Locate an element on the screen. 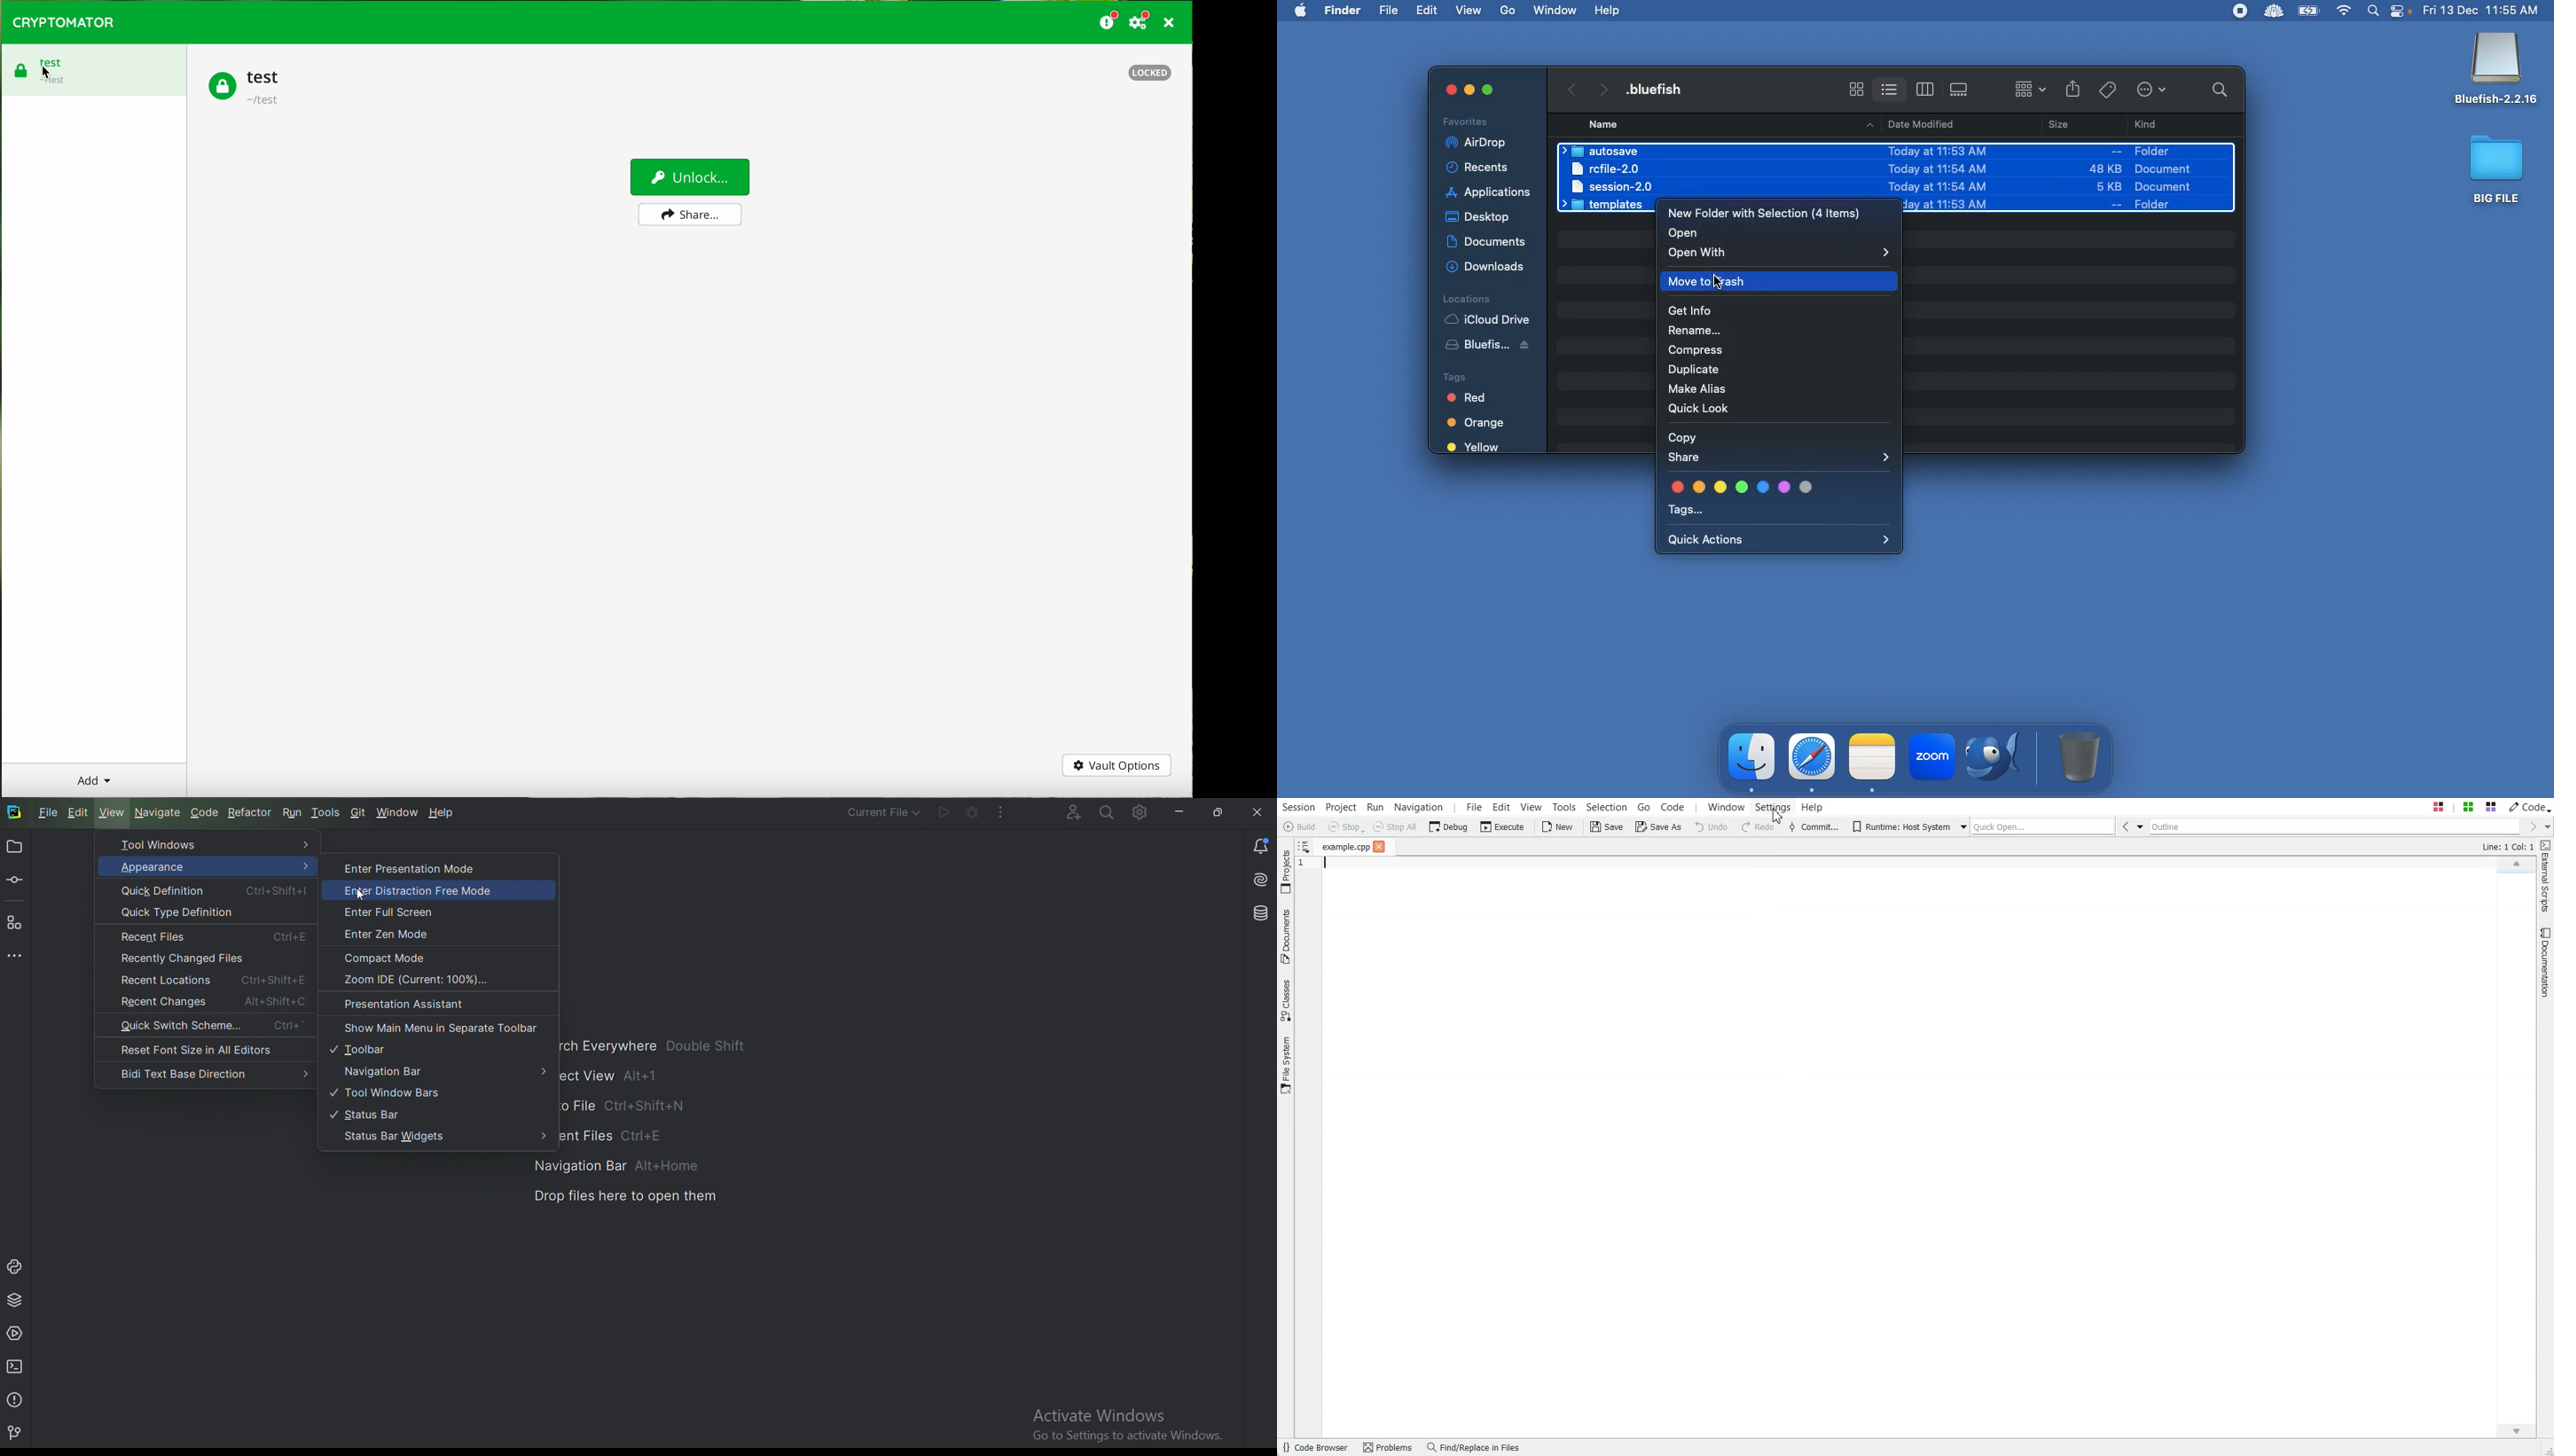  Extensions is located at coordinates (2255, 11).